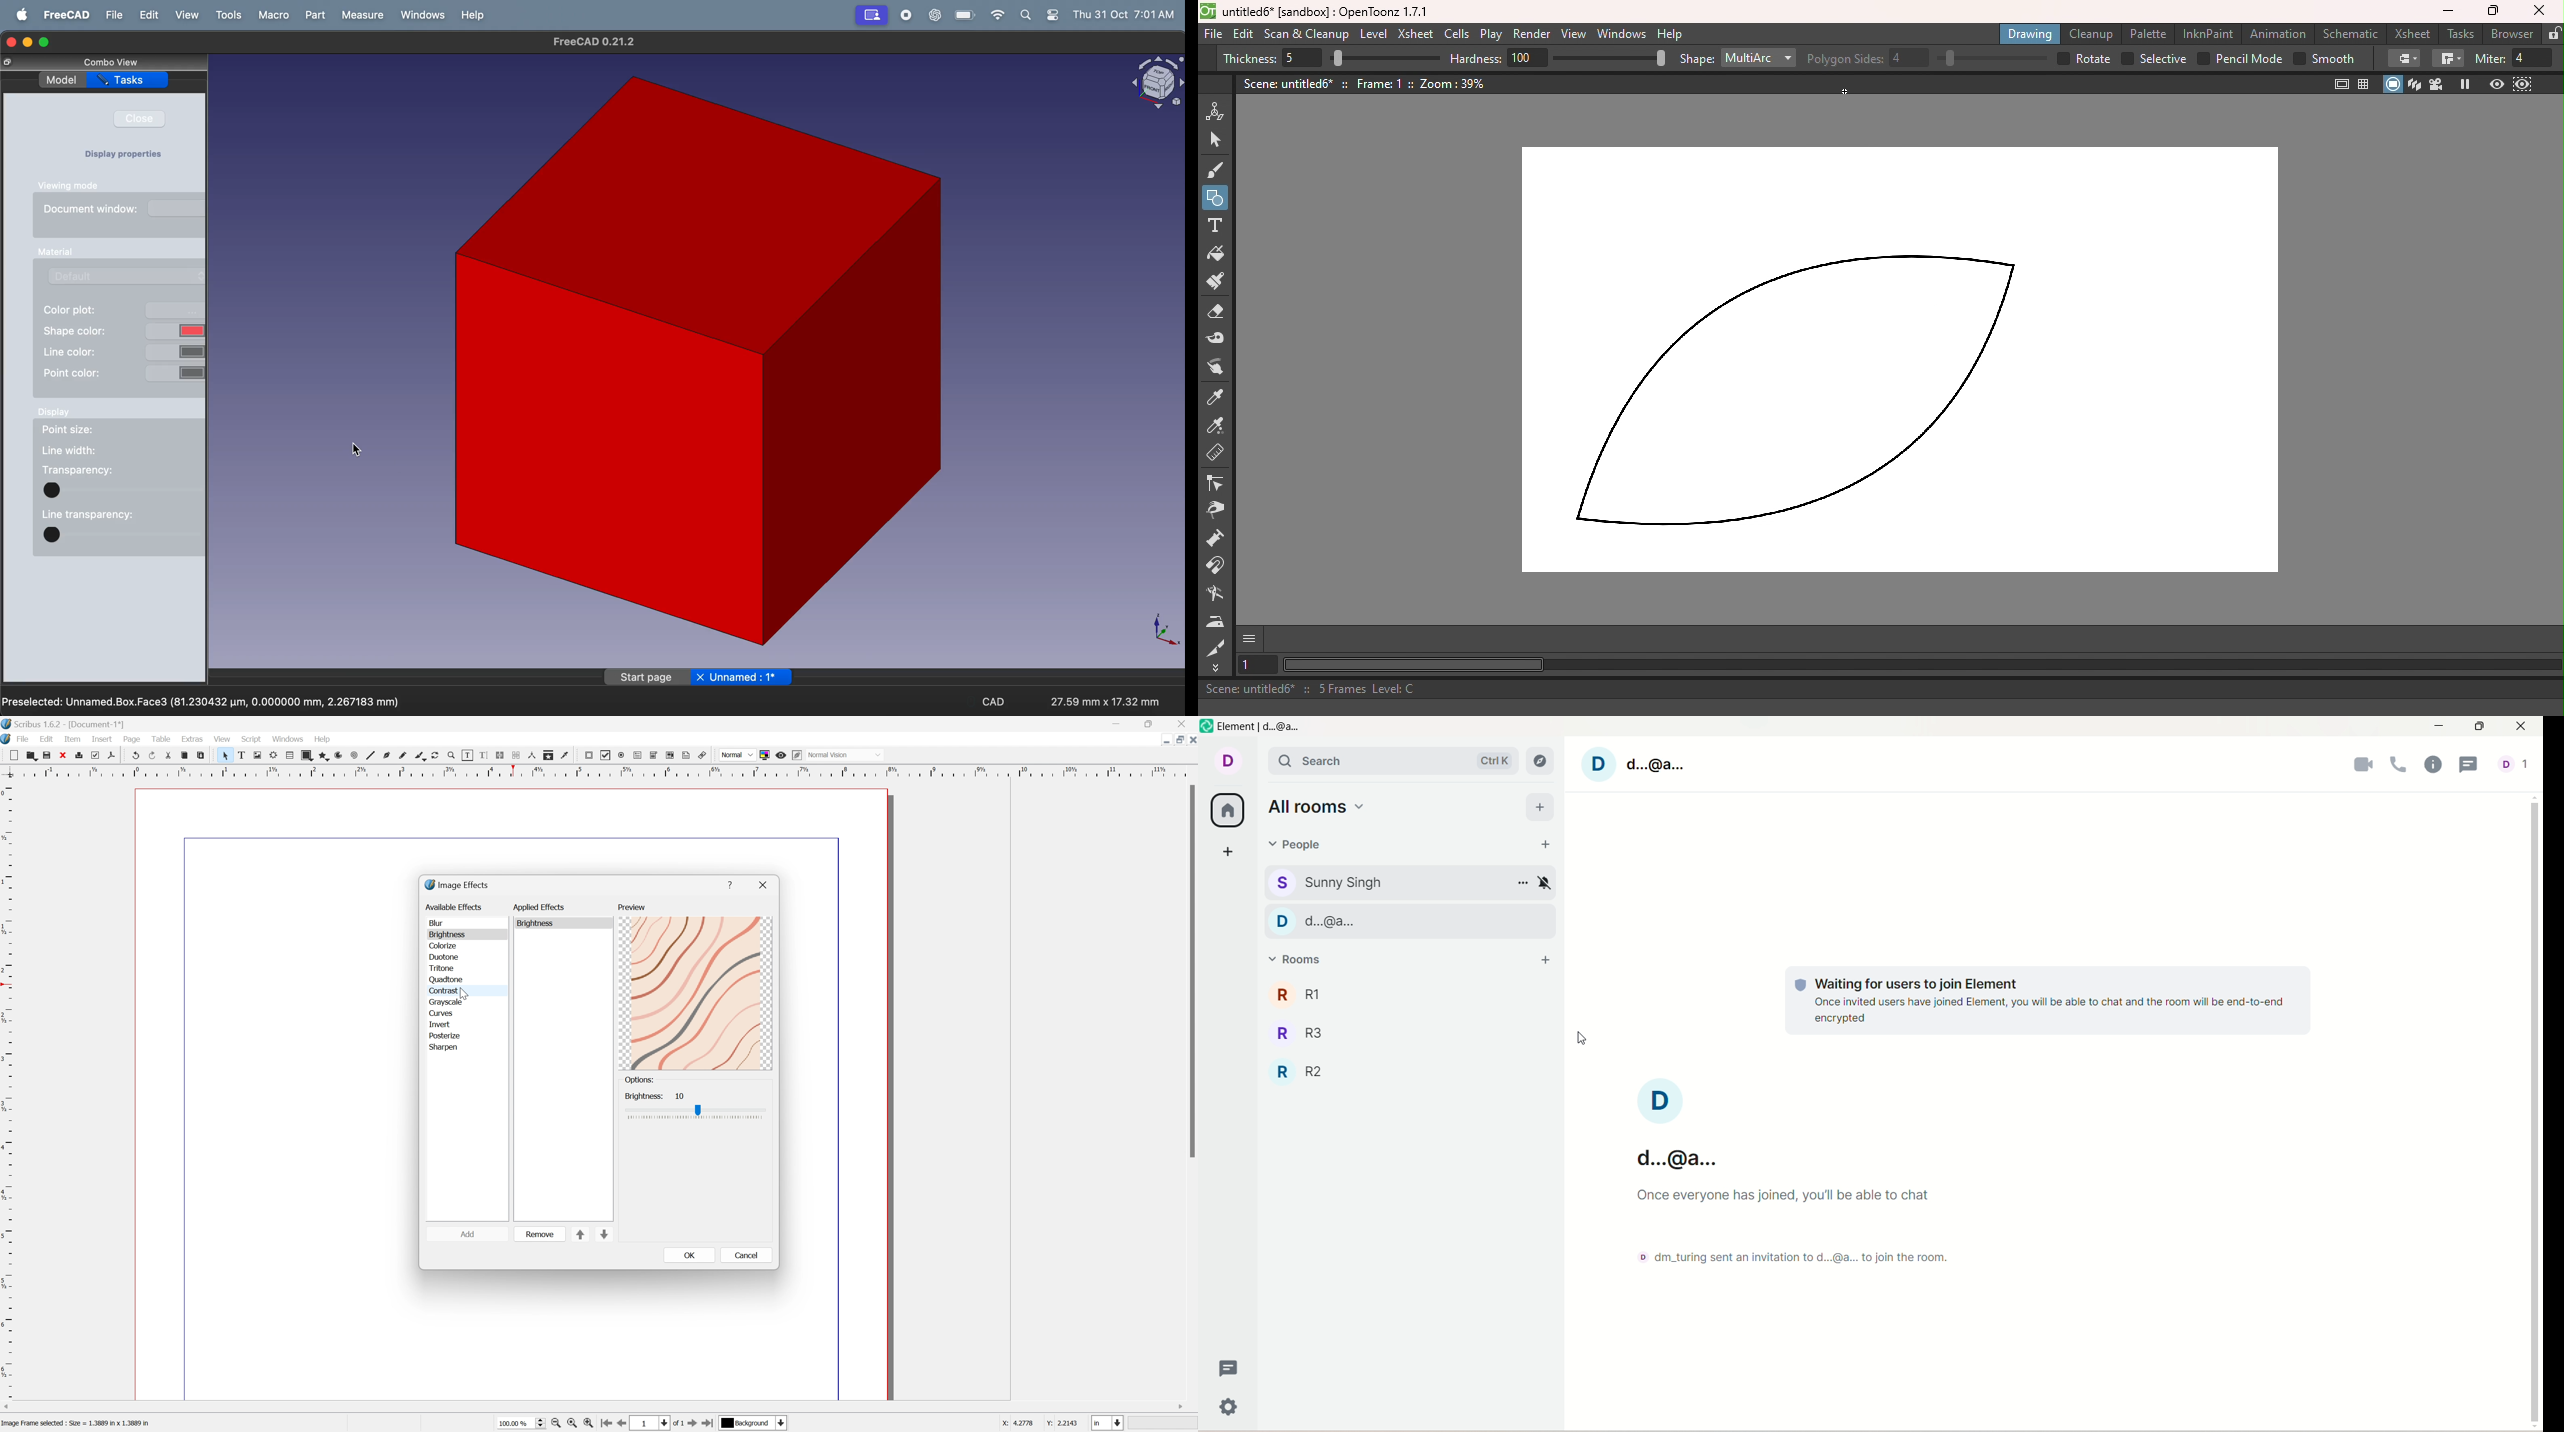 The height and width of the screenshot is (1456, 2576). What do you see at coordinates (872, 14) in the screenshot?
I see `mirror` at bounding box center [872, 14].